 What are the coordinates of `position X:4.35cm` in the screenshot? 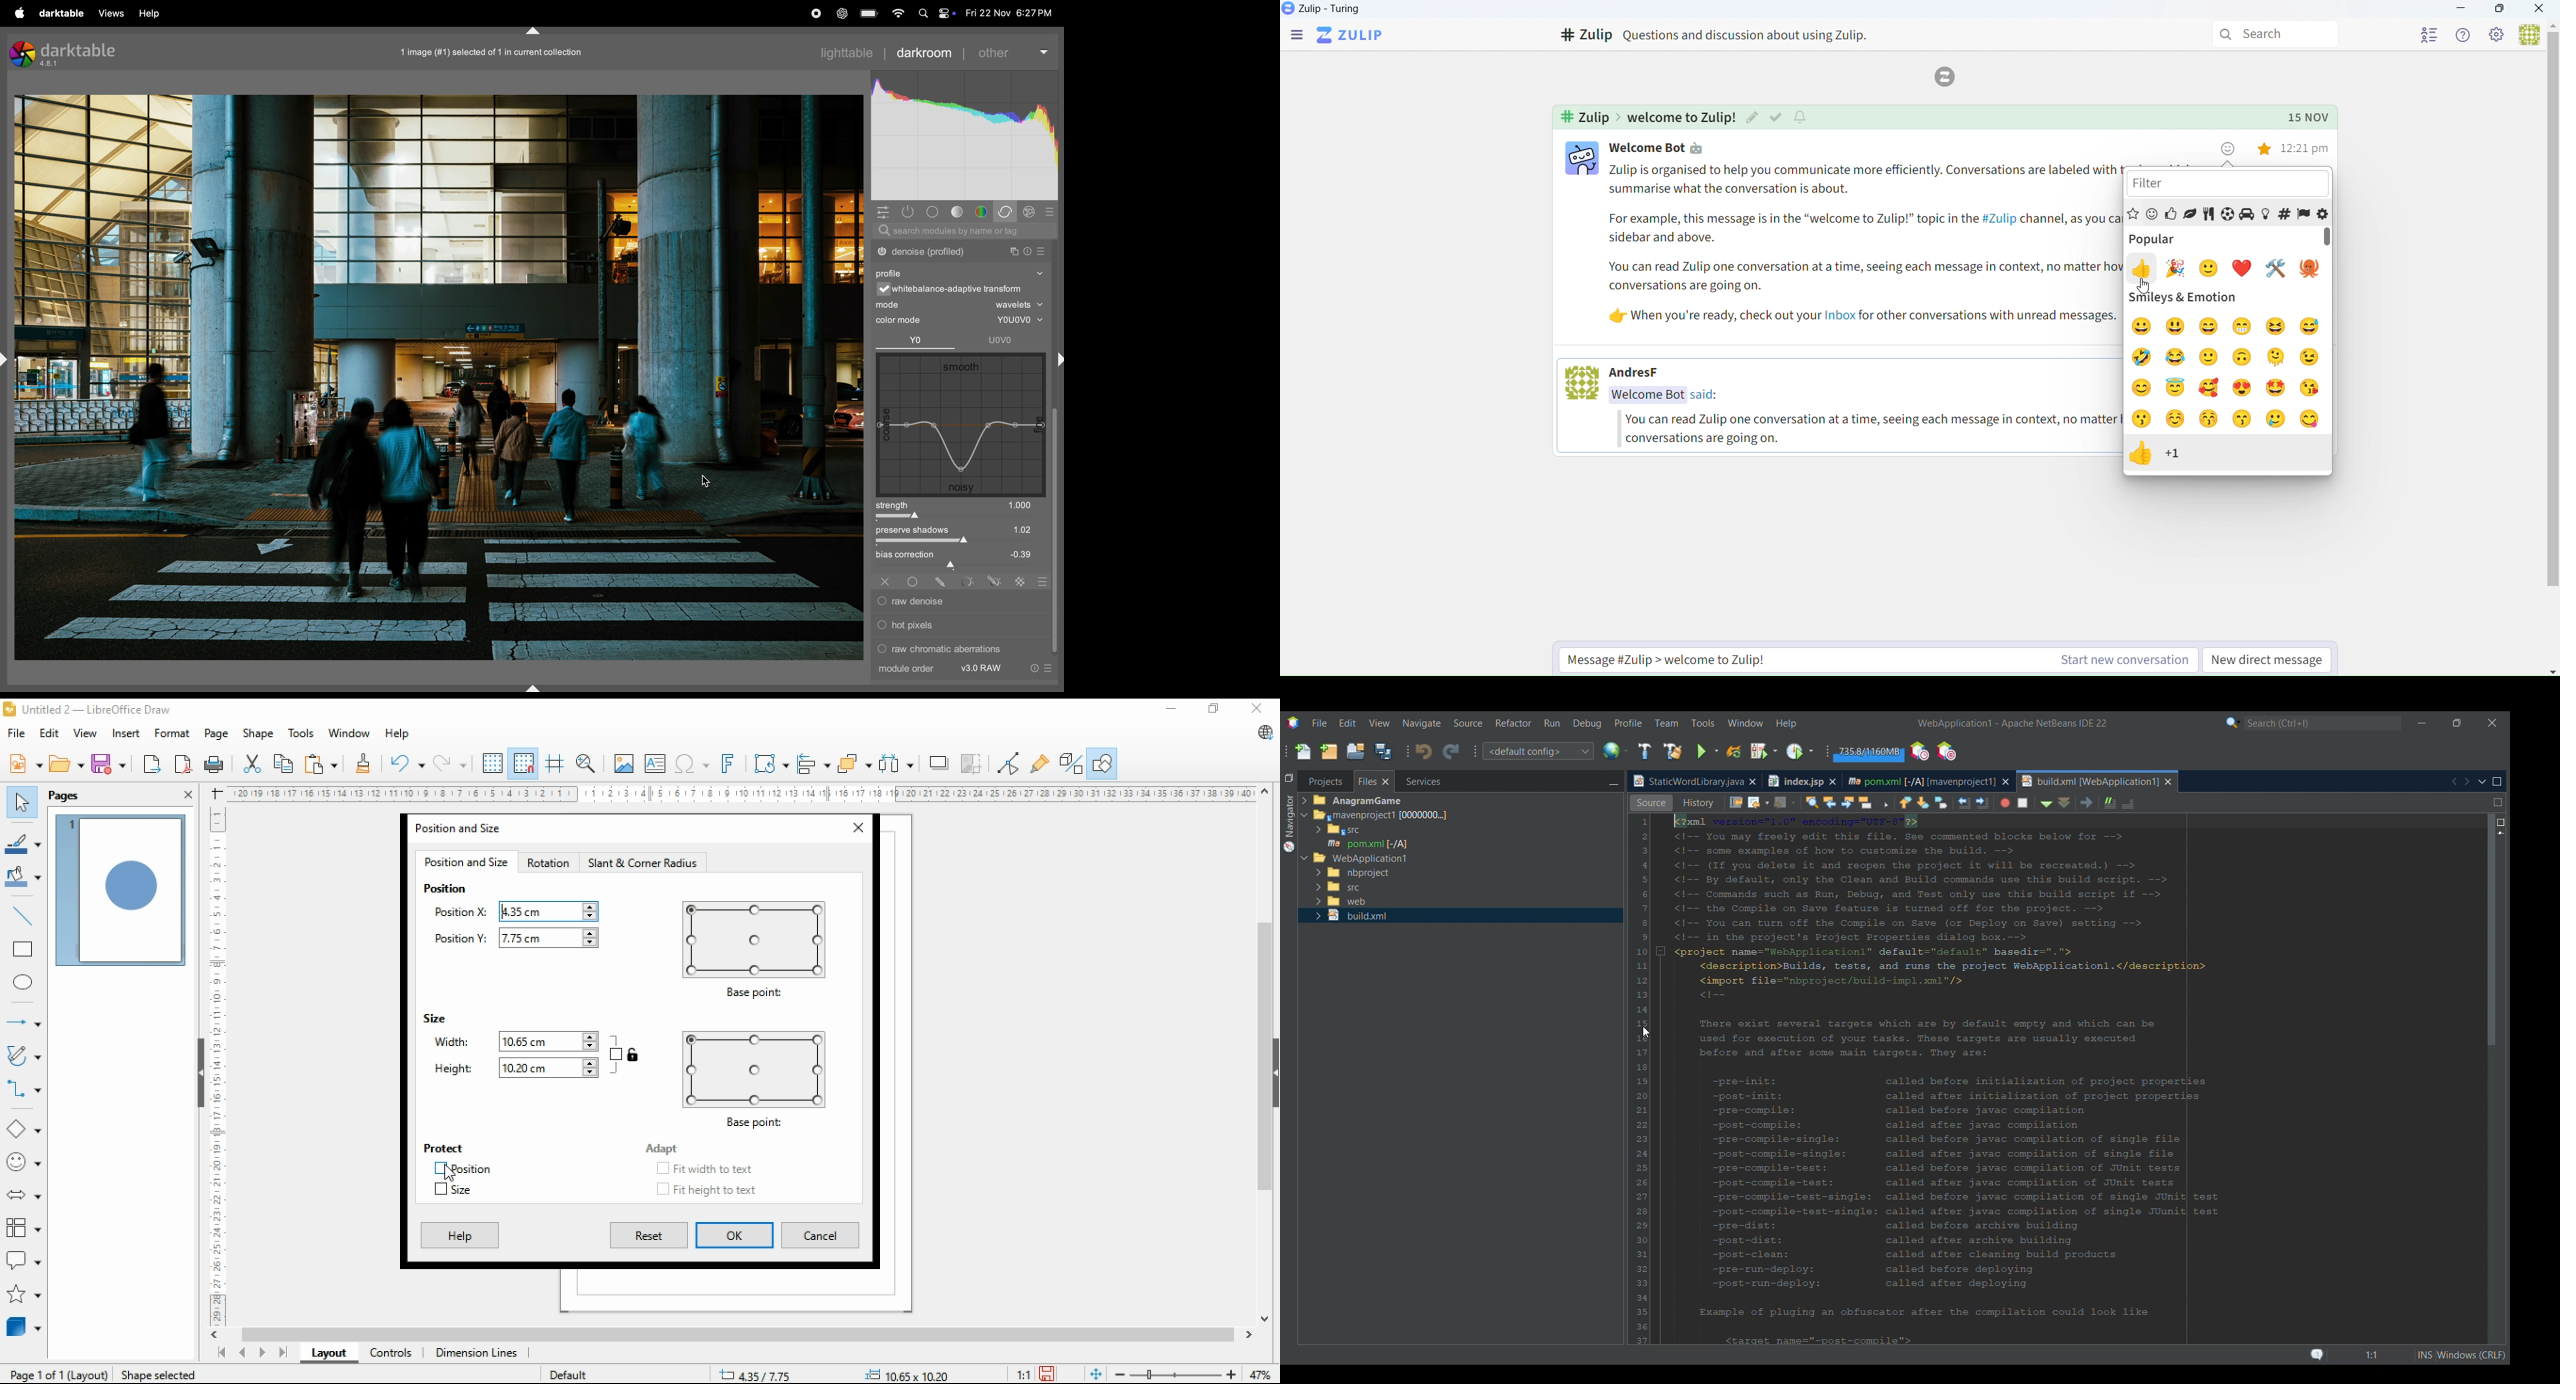 It's located at (518, 911).